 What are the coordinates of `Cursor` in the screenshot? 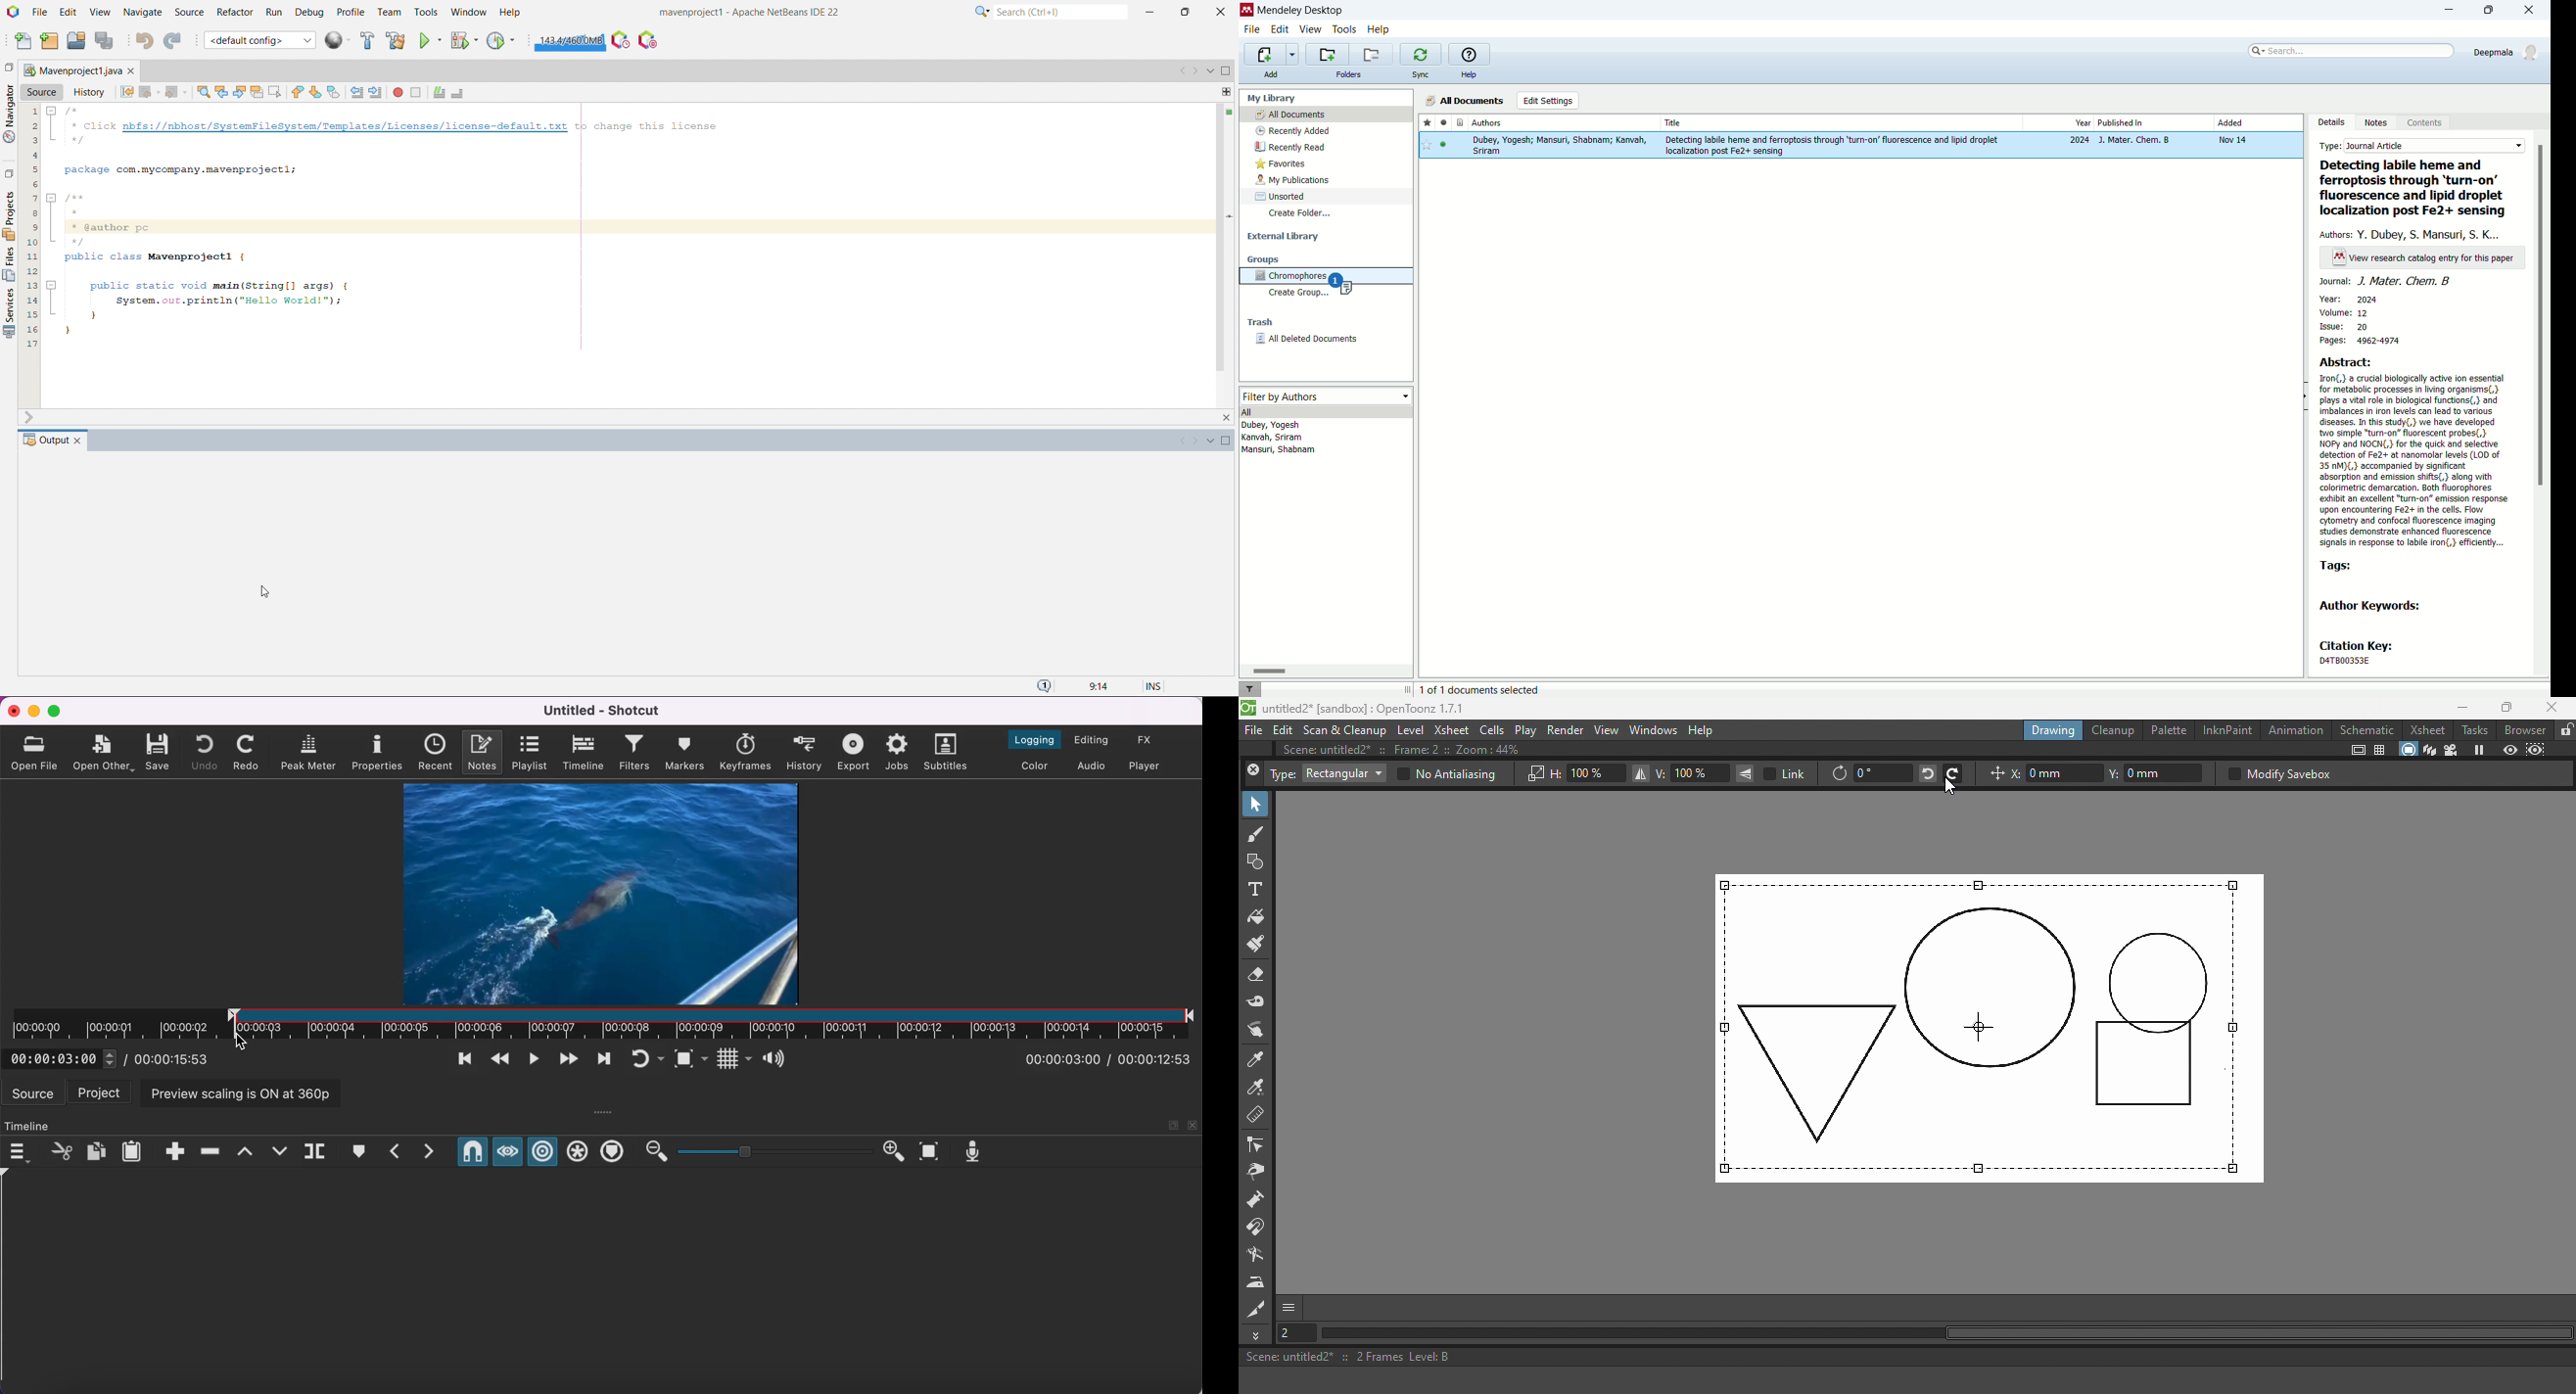 It's located at (1948, 789).